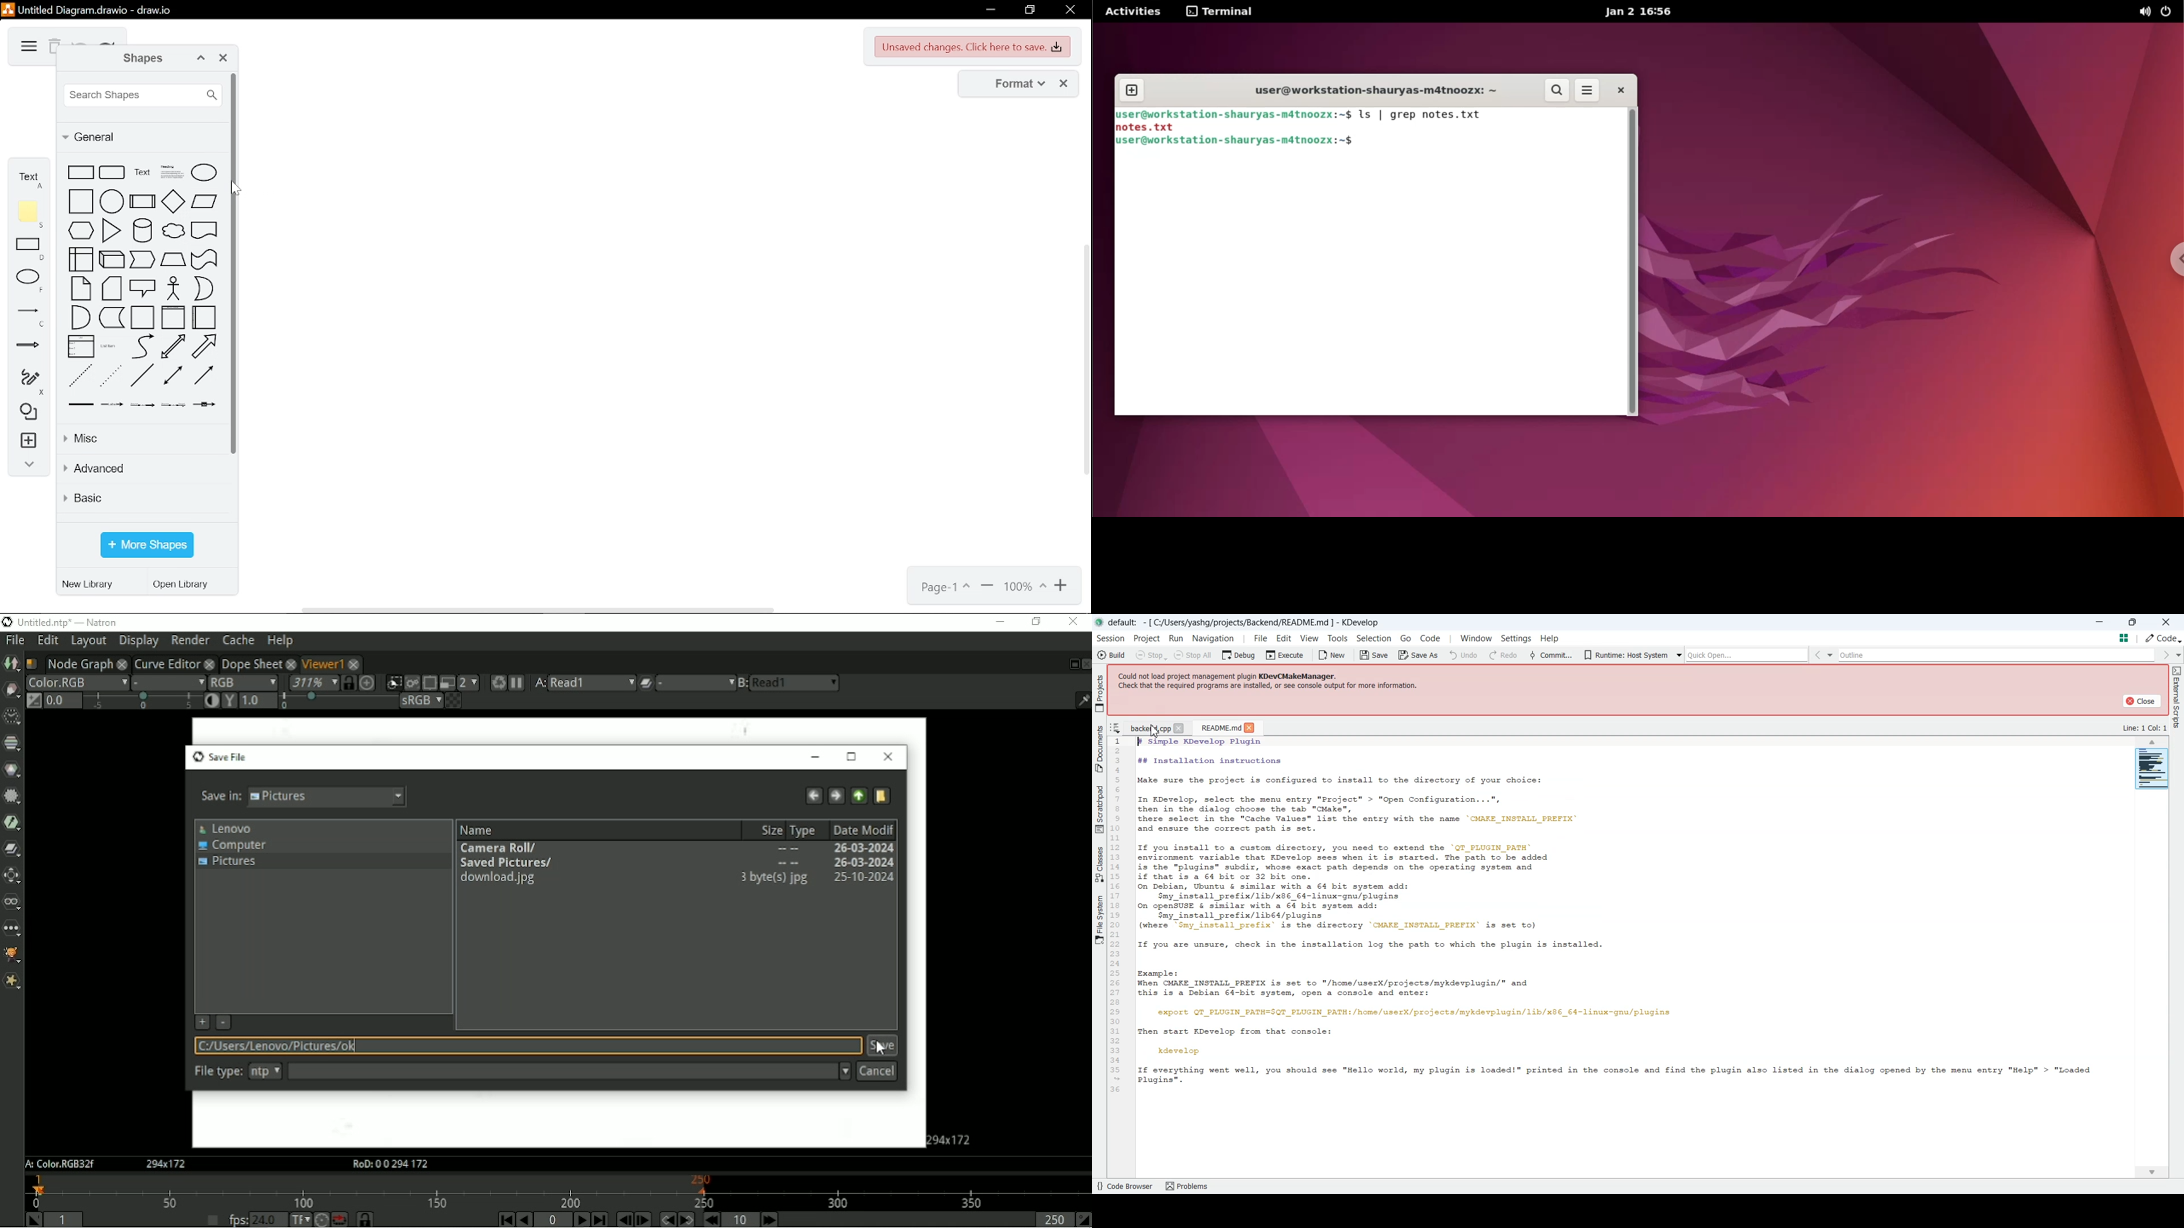 Image resolution: width=2184 pixels, height=1232 pixels. I want to click on more shapes, so click(147, 546).